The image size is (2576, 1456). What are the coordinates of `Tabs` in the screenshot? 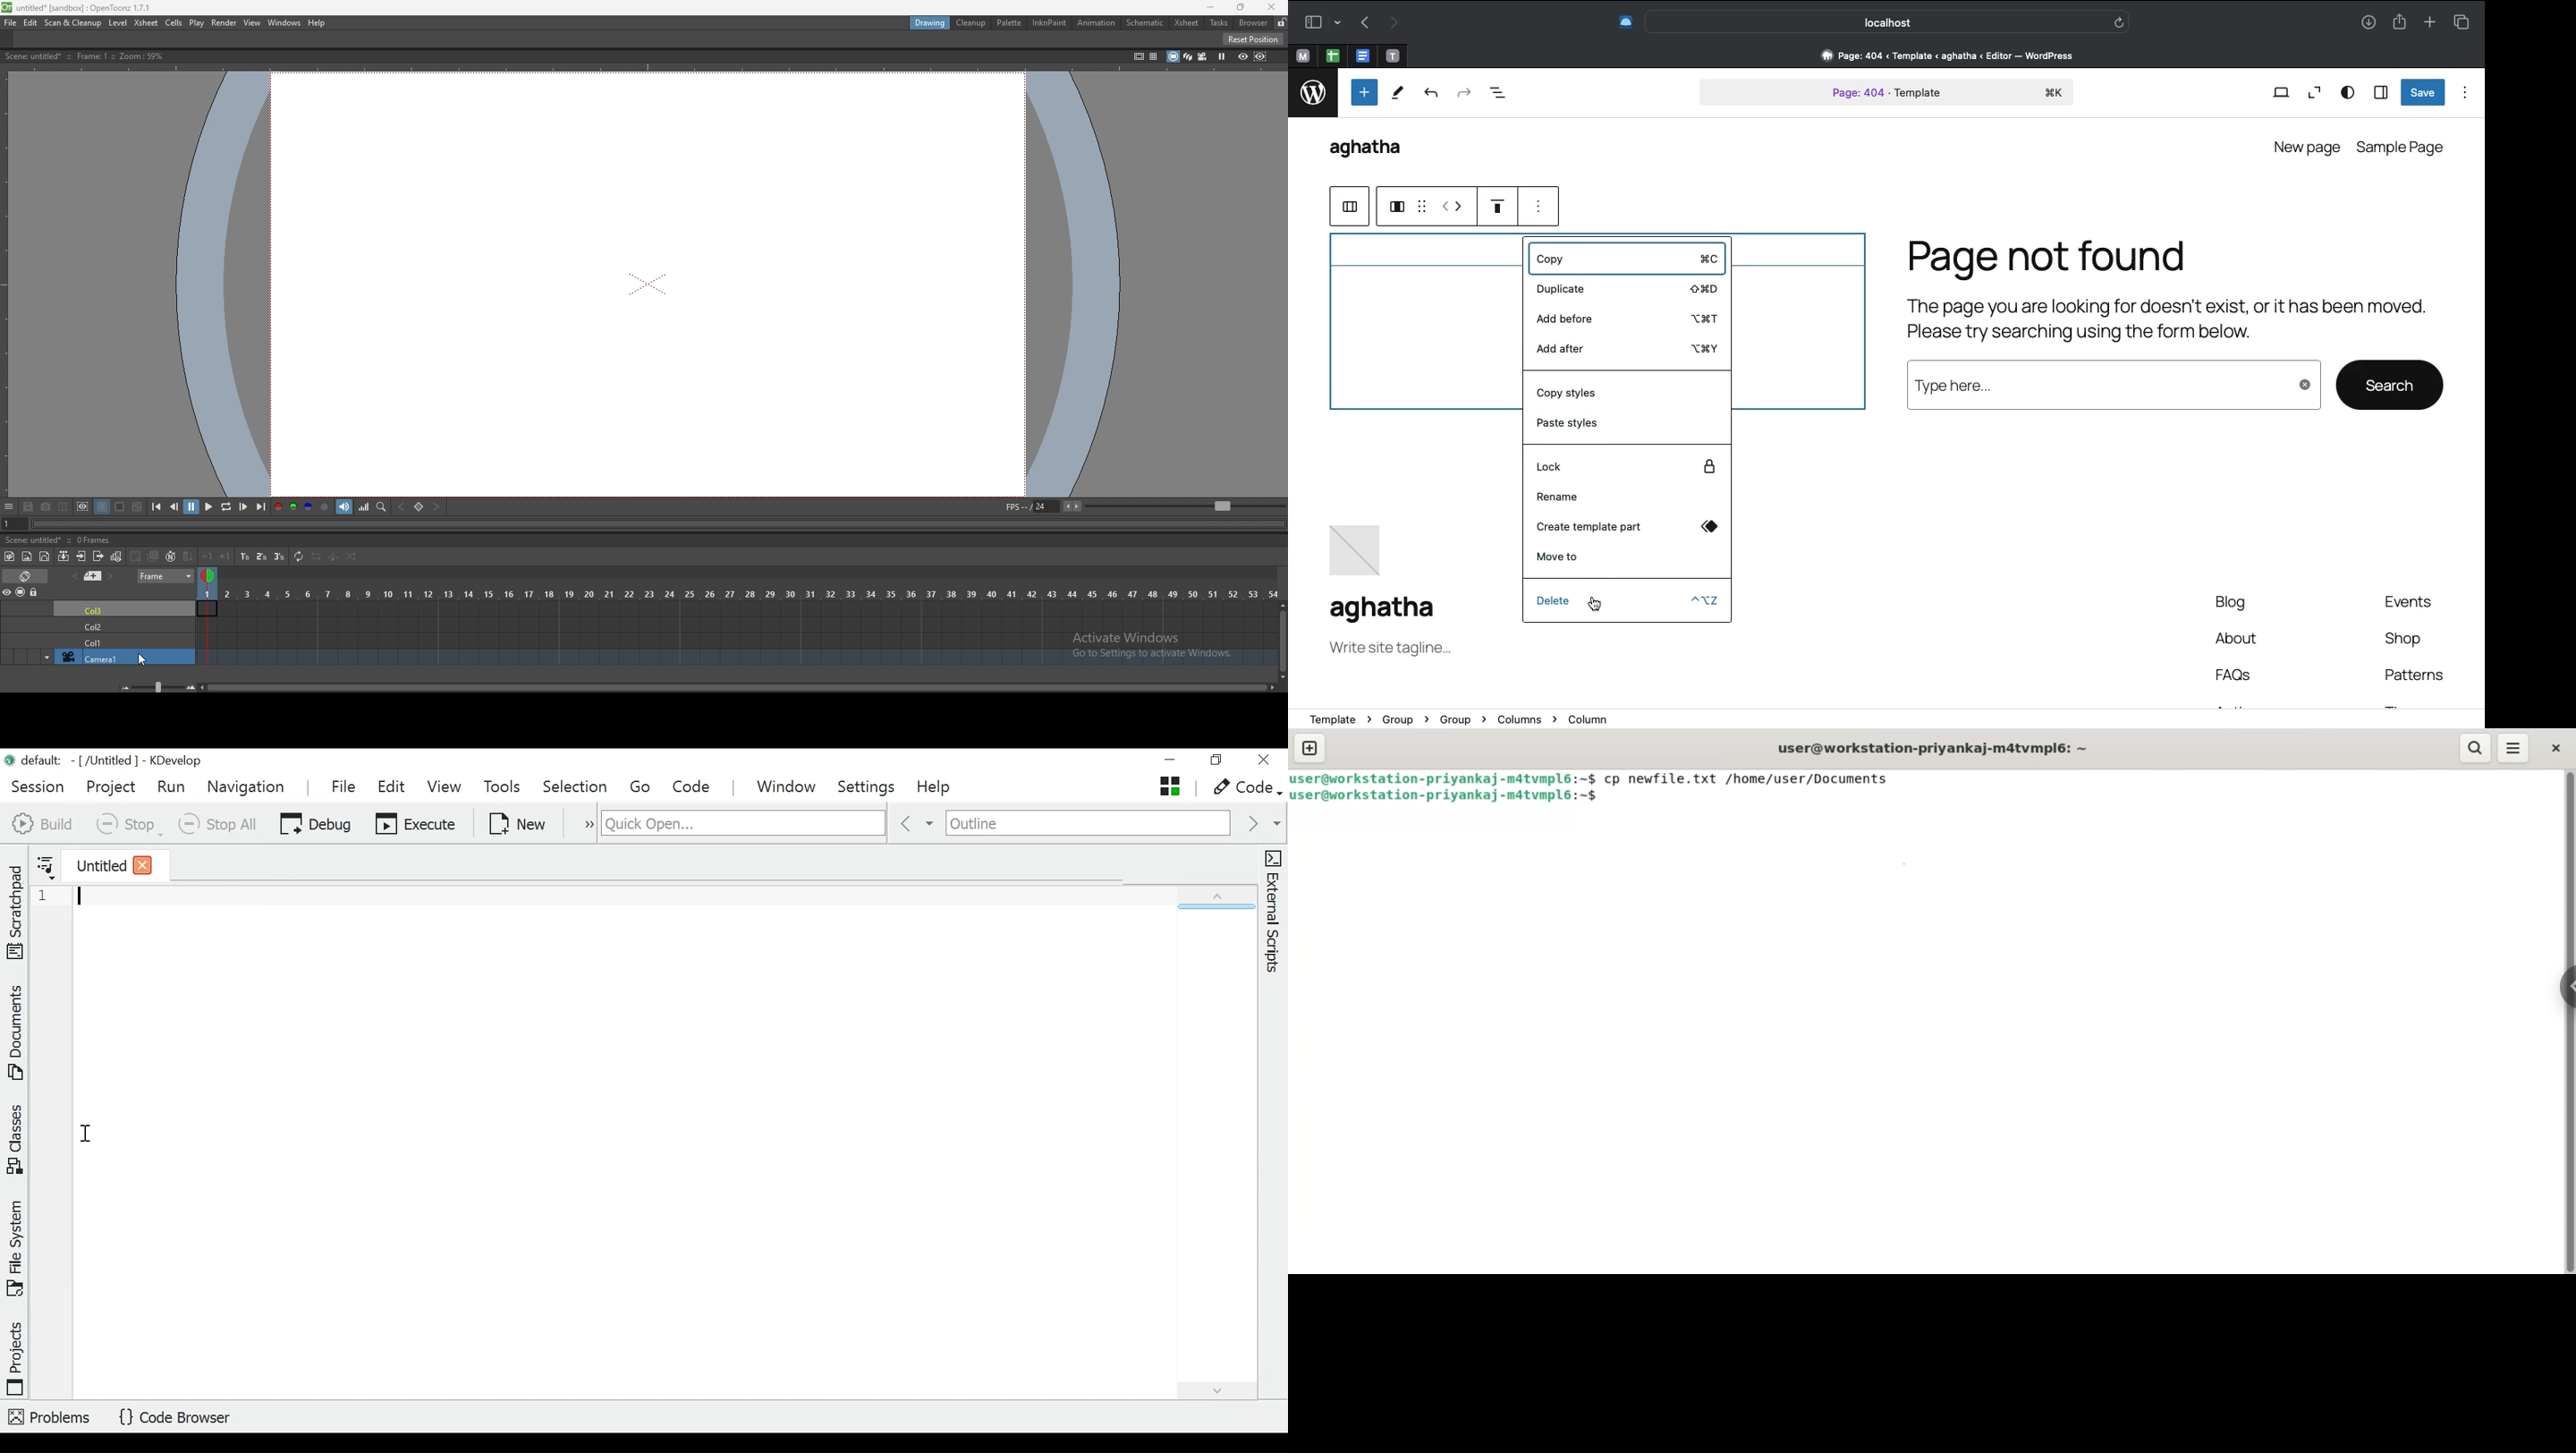 It's located at (2466, 20).